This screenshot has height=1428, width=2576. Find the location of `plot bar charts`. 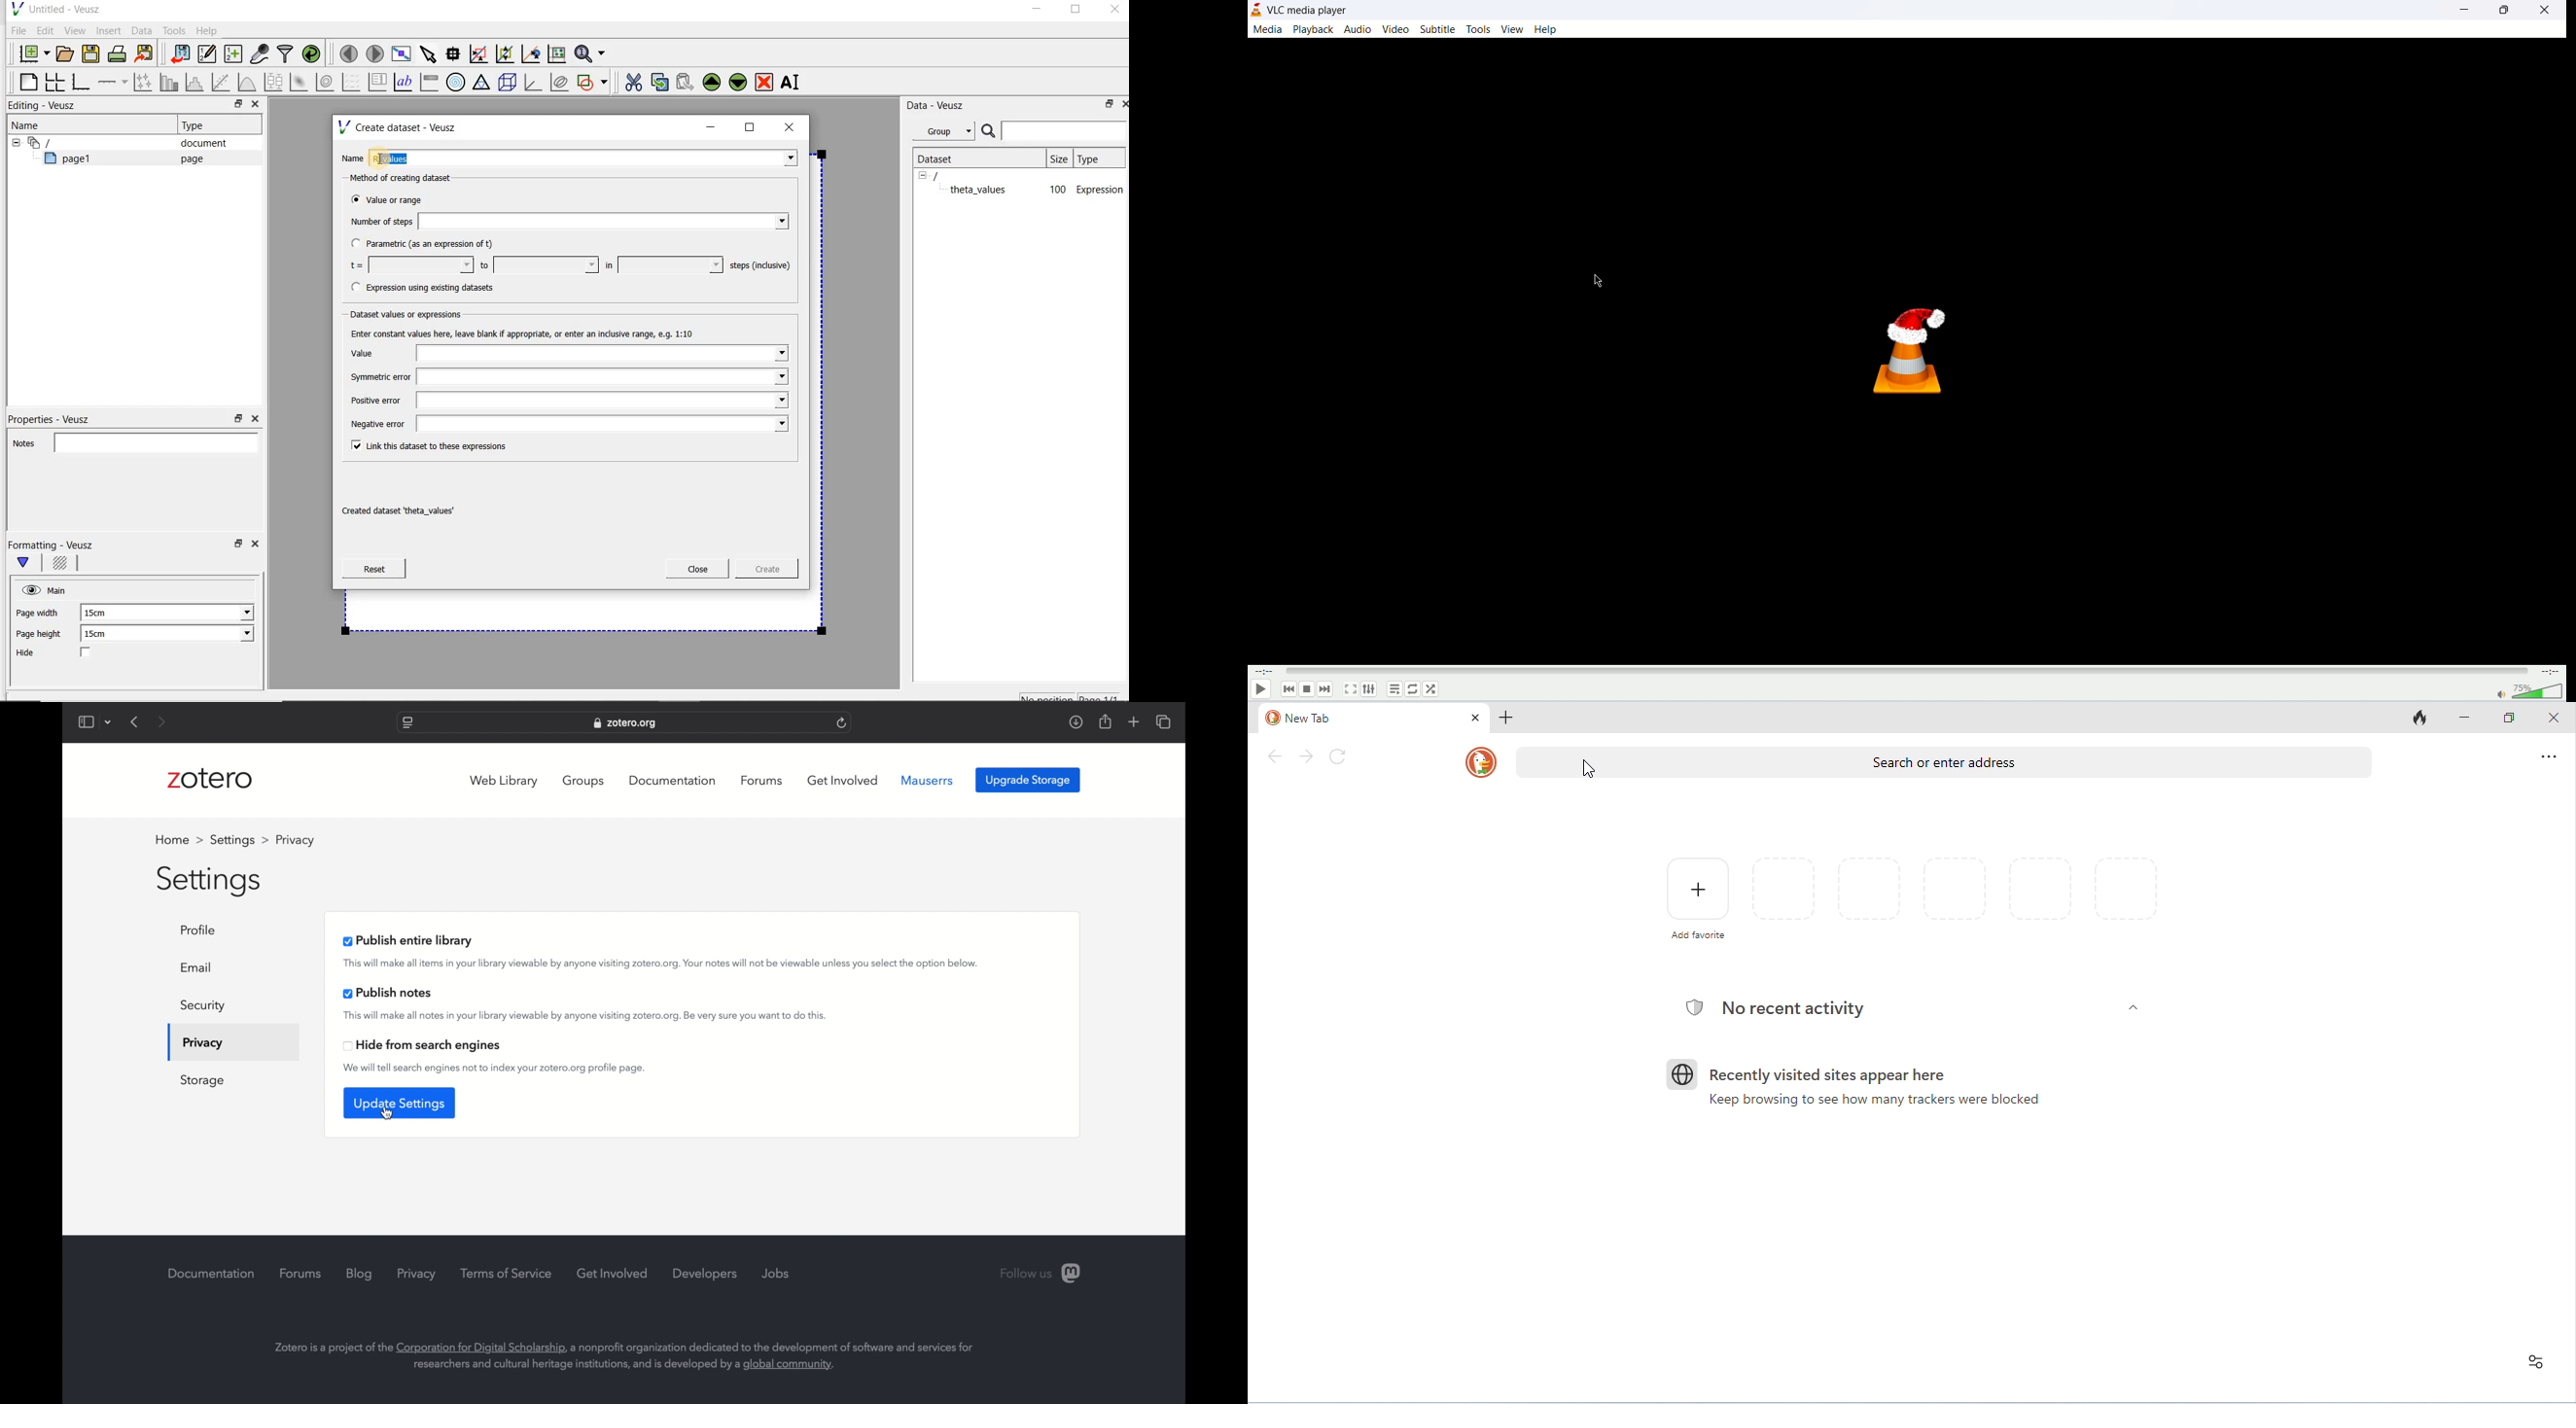

plot bar charts is located at coordinates (169, 82).